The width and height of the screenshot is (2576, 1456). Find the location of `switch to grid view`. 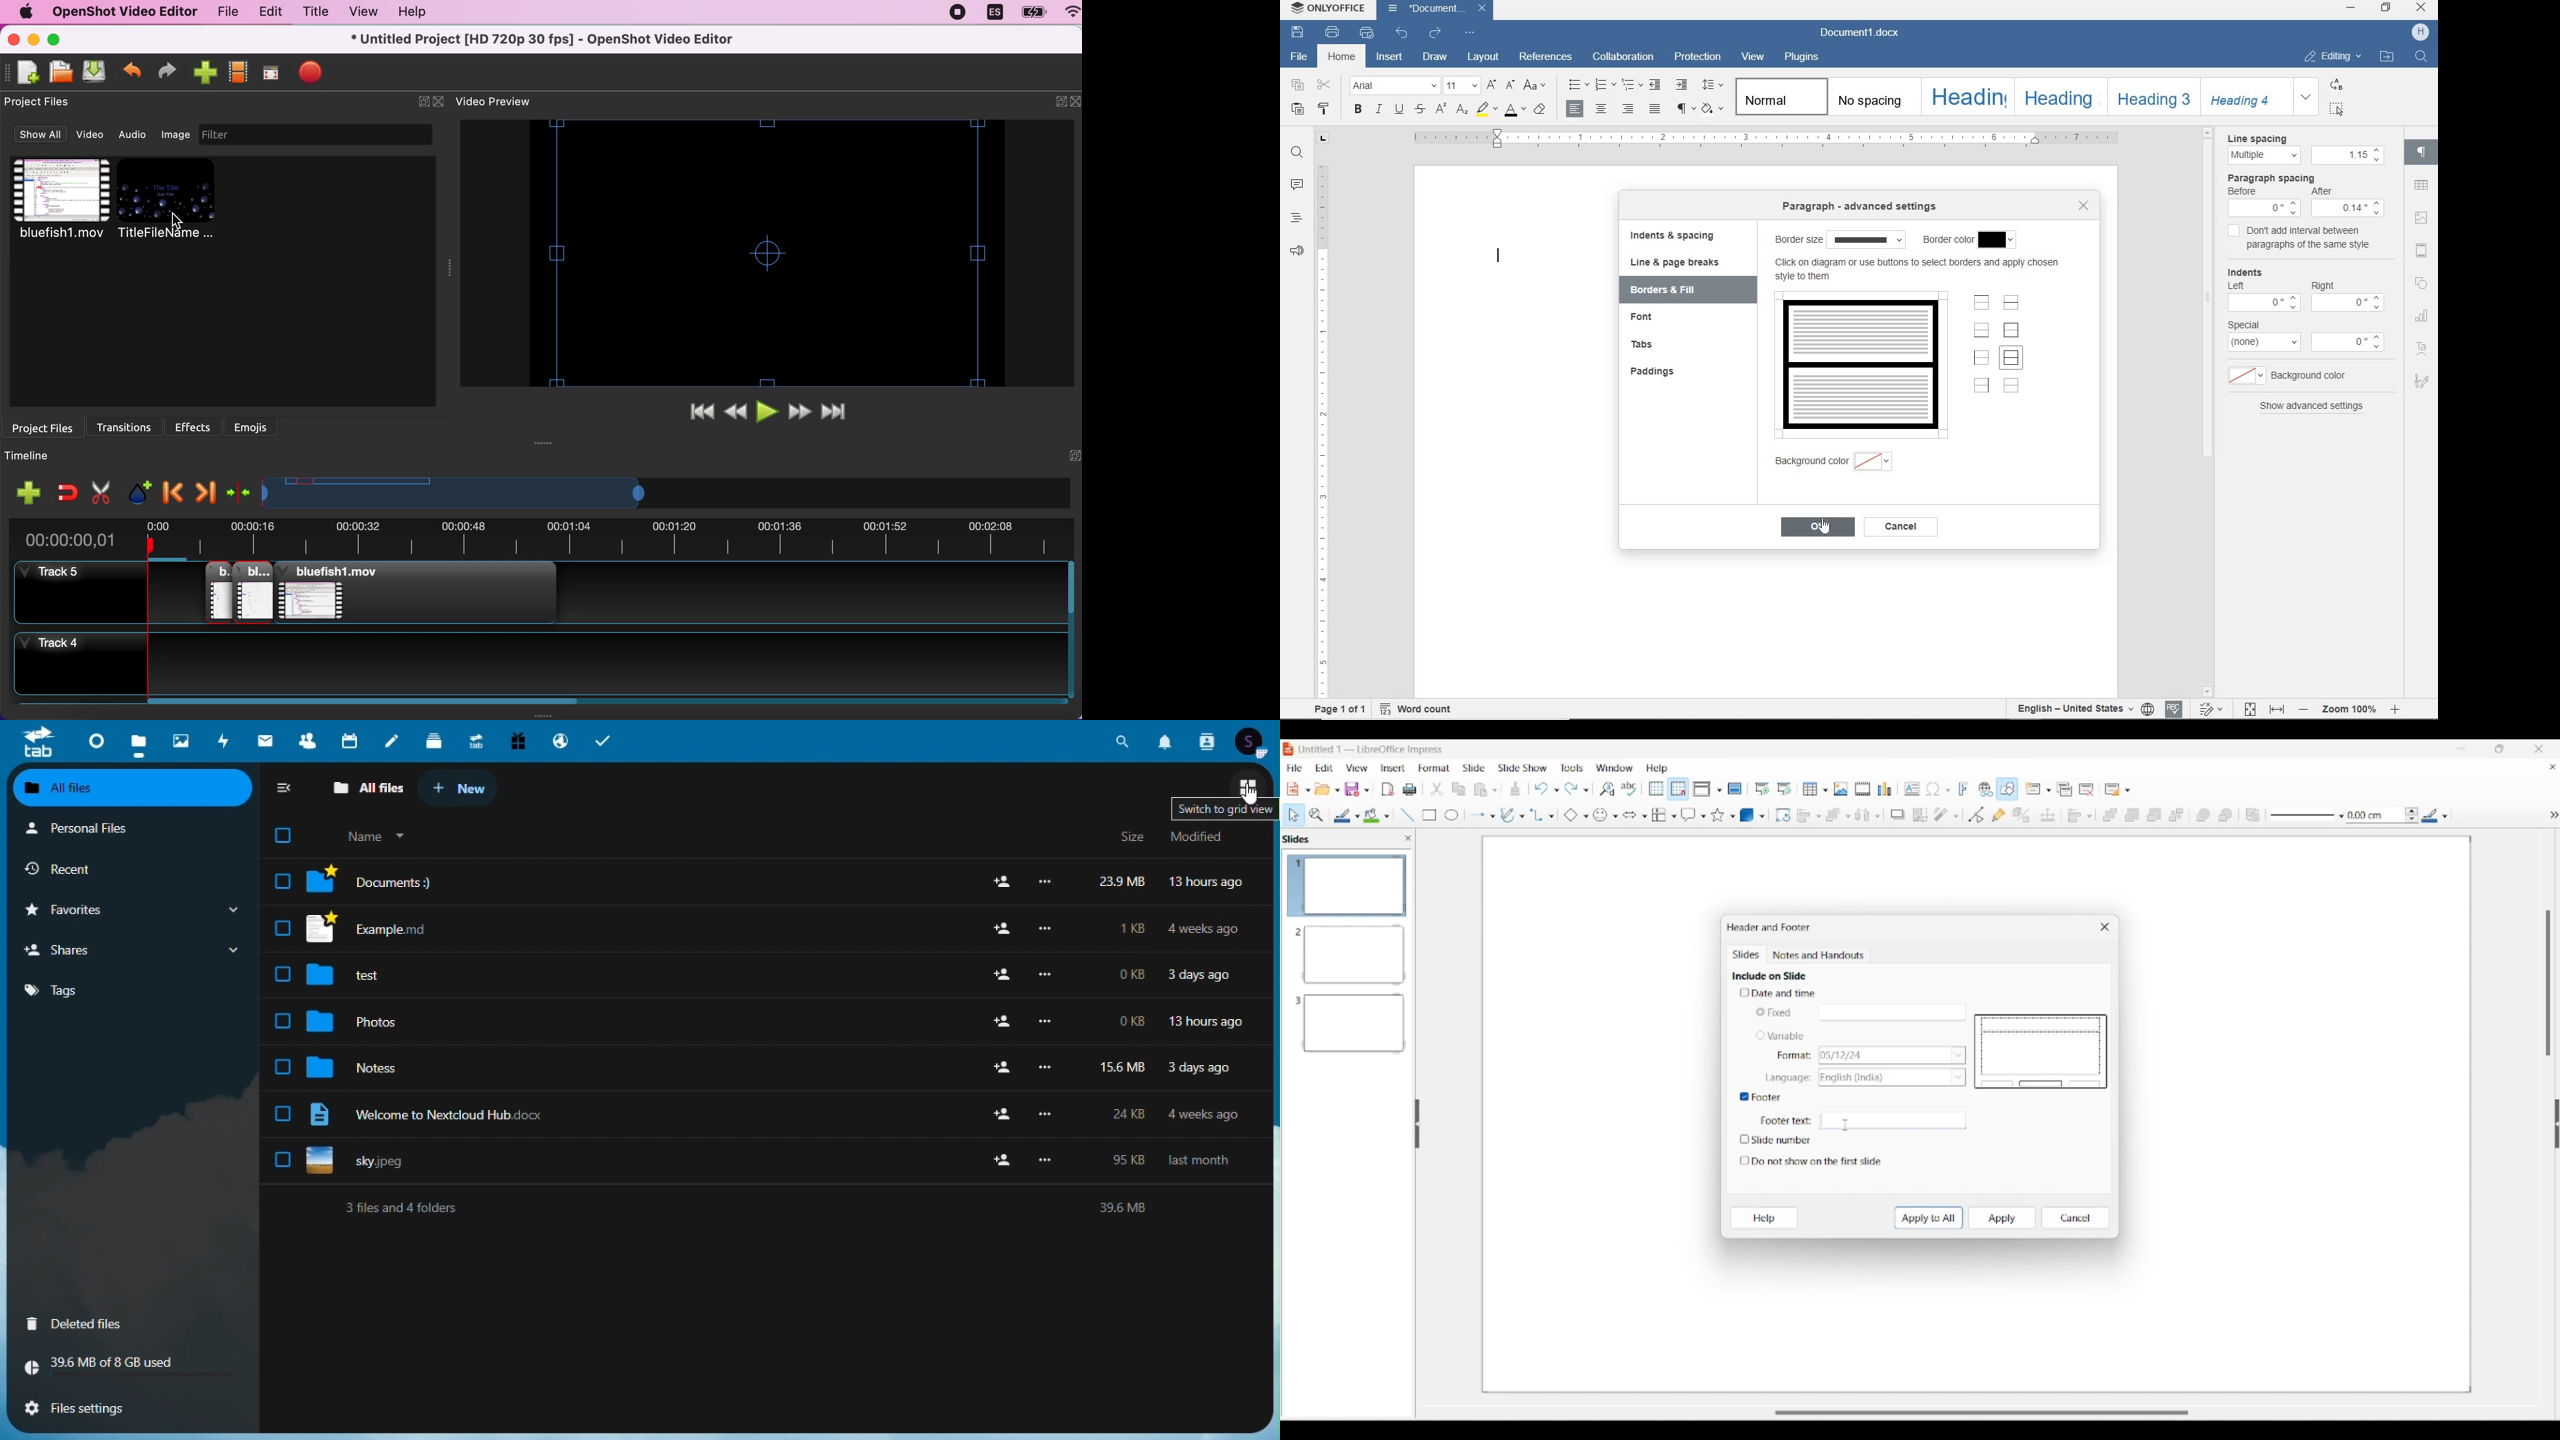

switch to grid view is located at coordinates (1251, 789).